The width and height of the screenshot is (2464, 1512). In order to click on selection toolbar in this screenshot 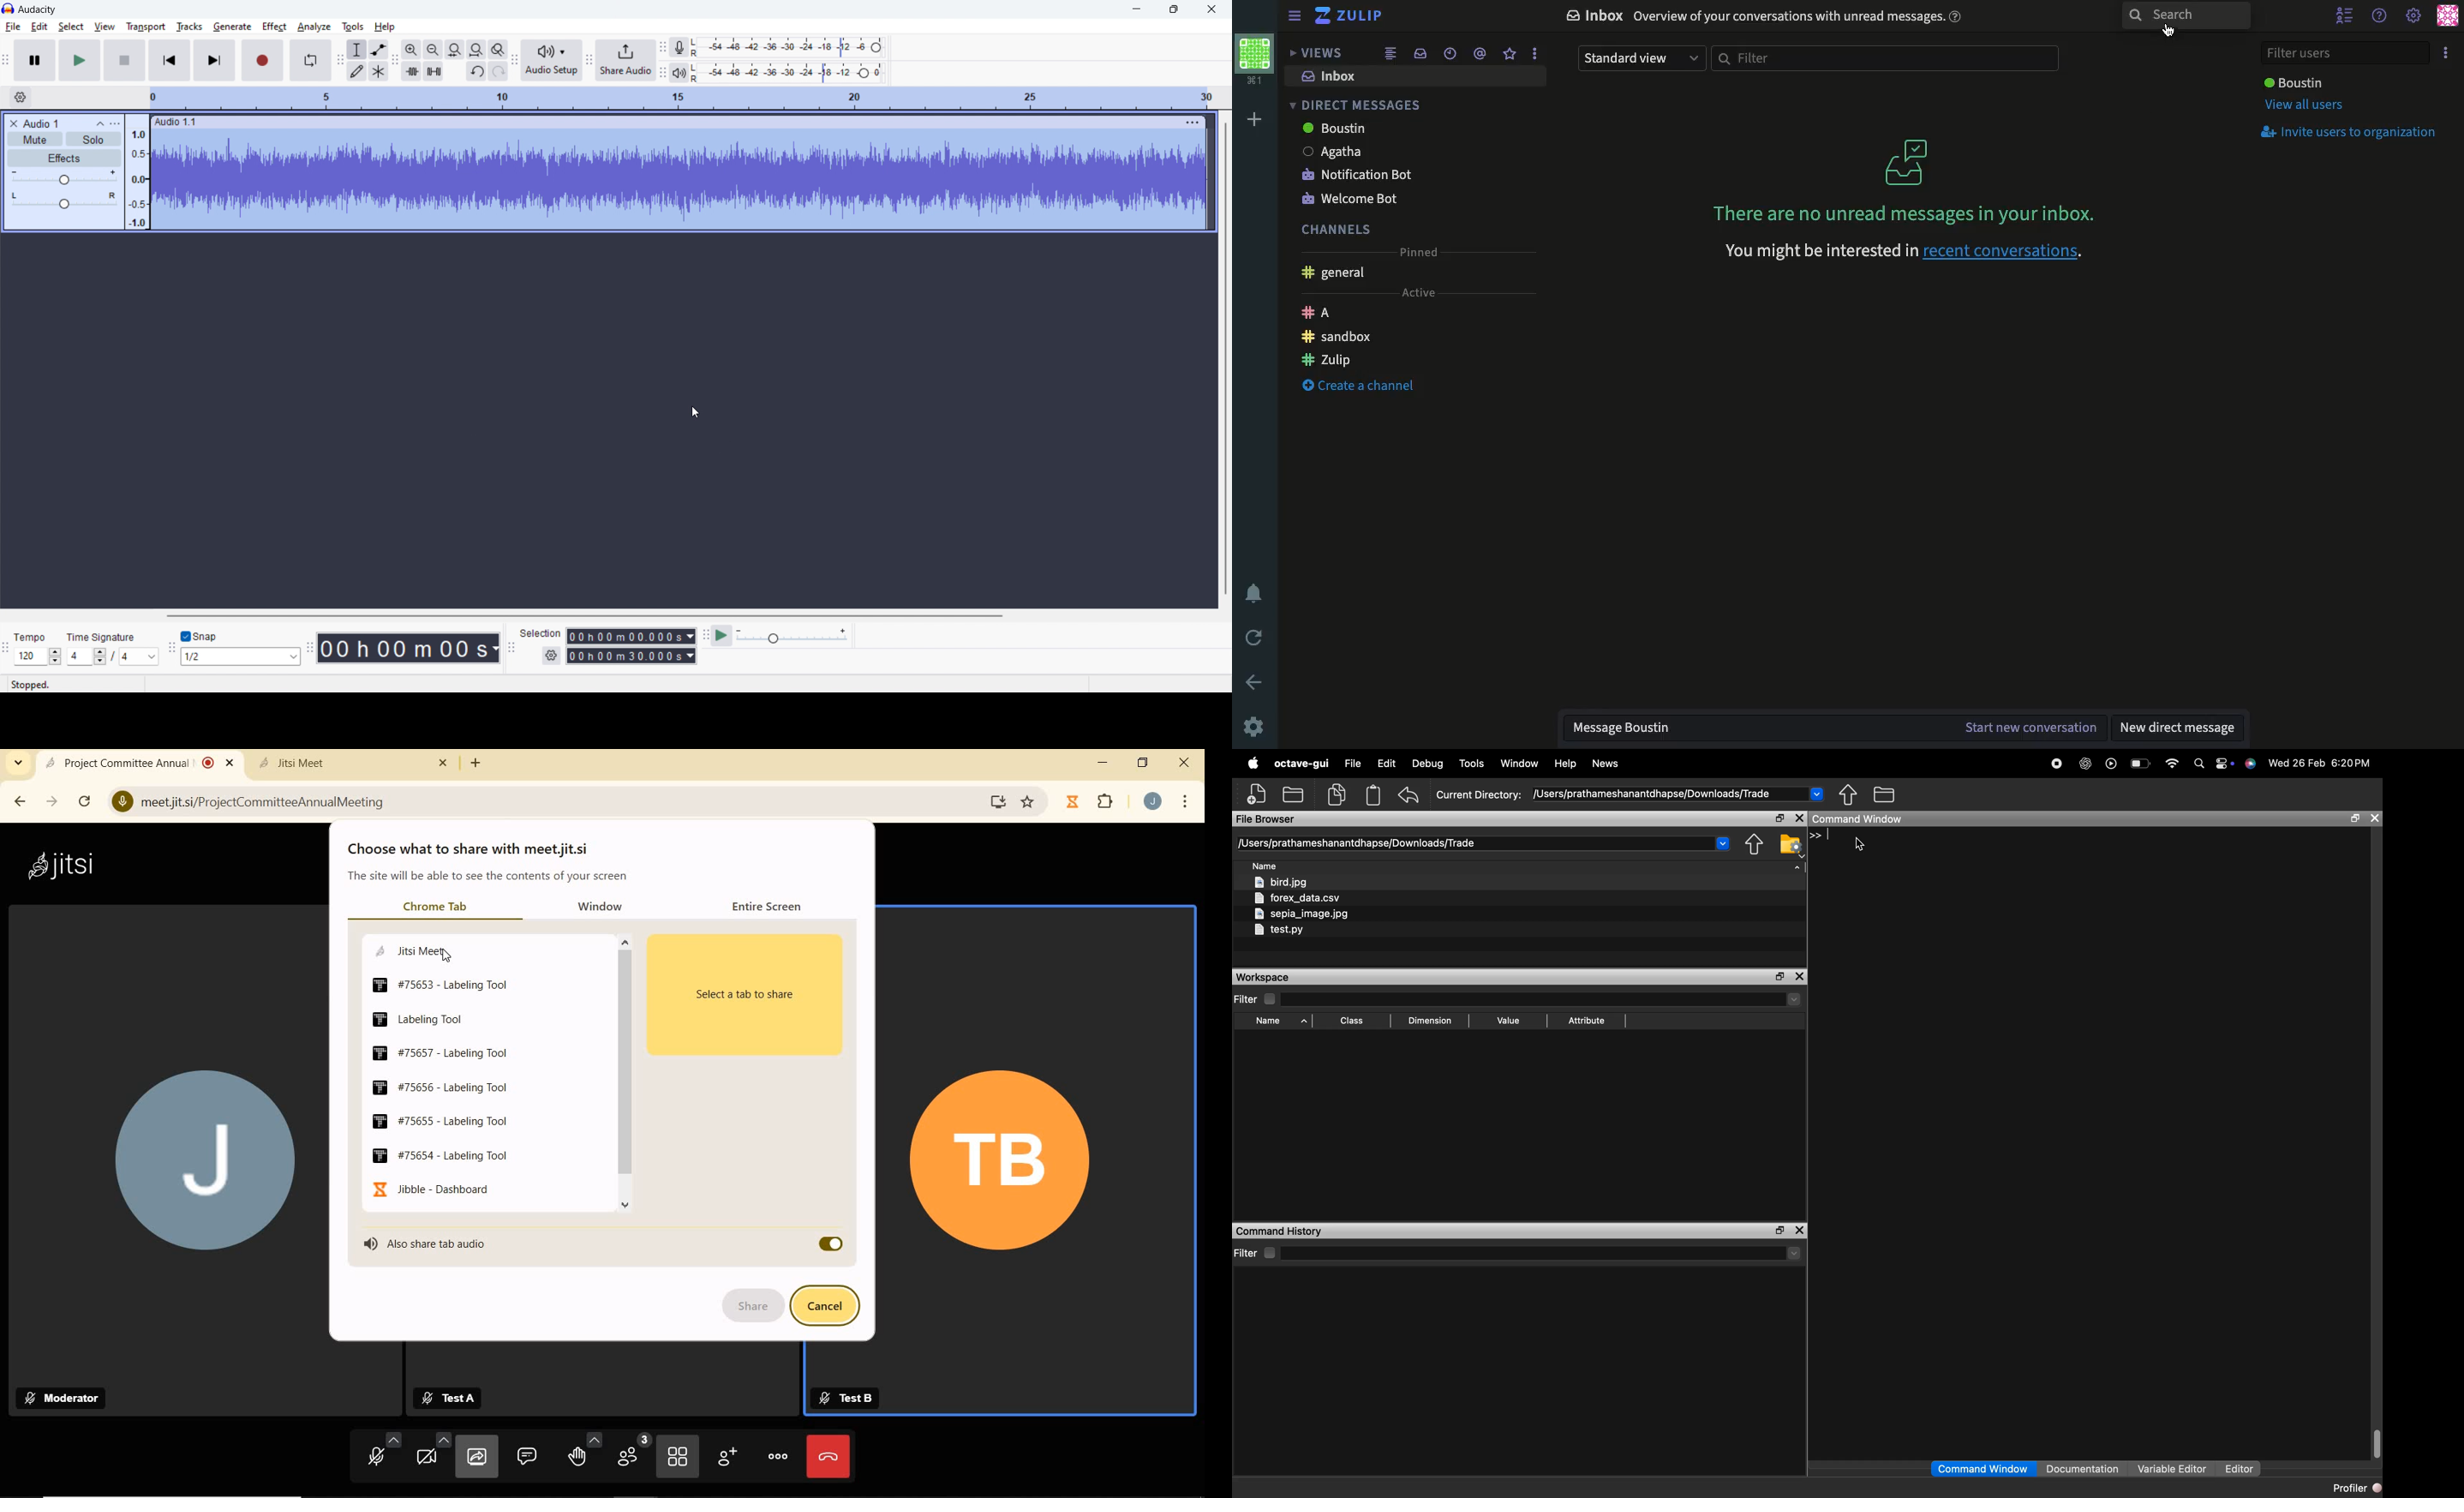, I will do `click(511, 649)`.